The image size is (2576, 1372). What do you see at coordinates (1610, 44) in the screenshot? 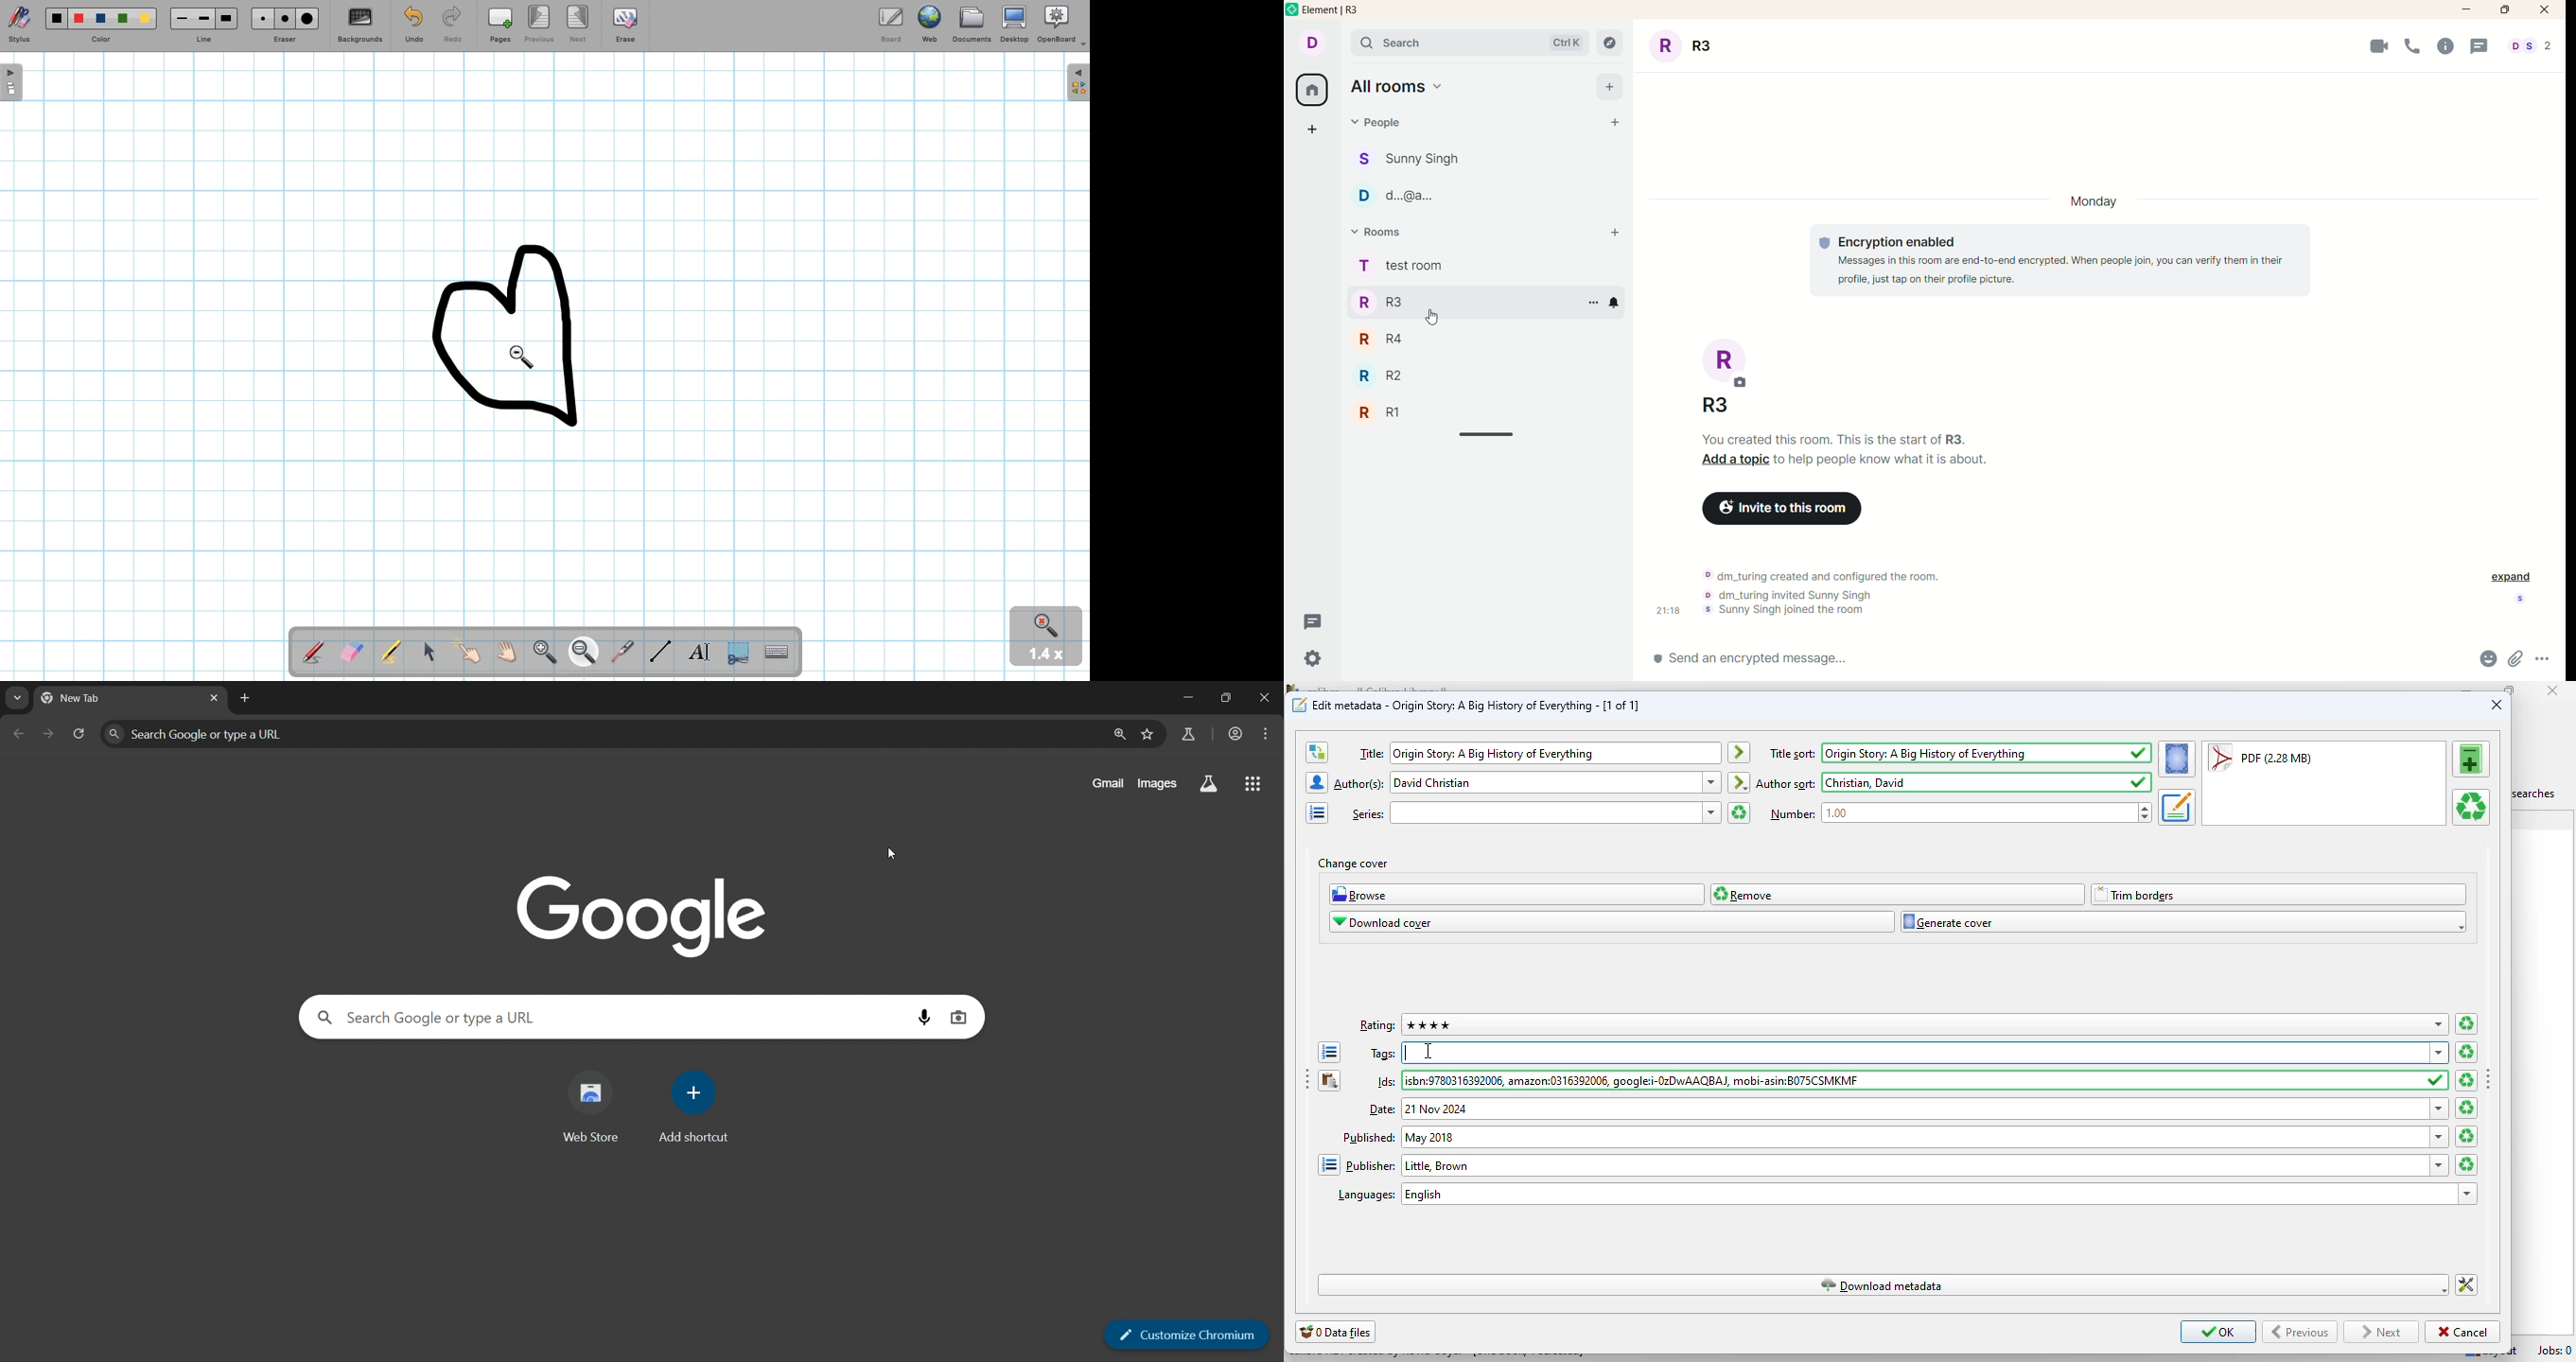
I see `explore rooms` at bounding box center [1610, 44].